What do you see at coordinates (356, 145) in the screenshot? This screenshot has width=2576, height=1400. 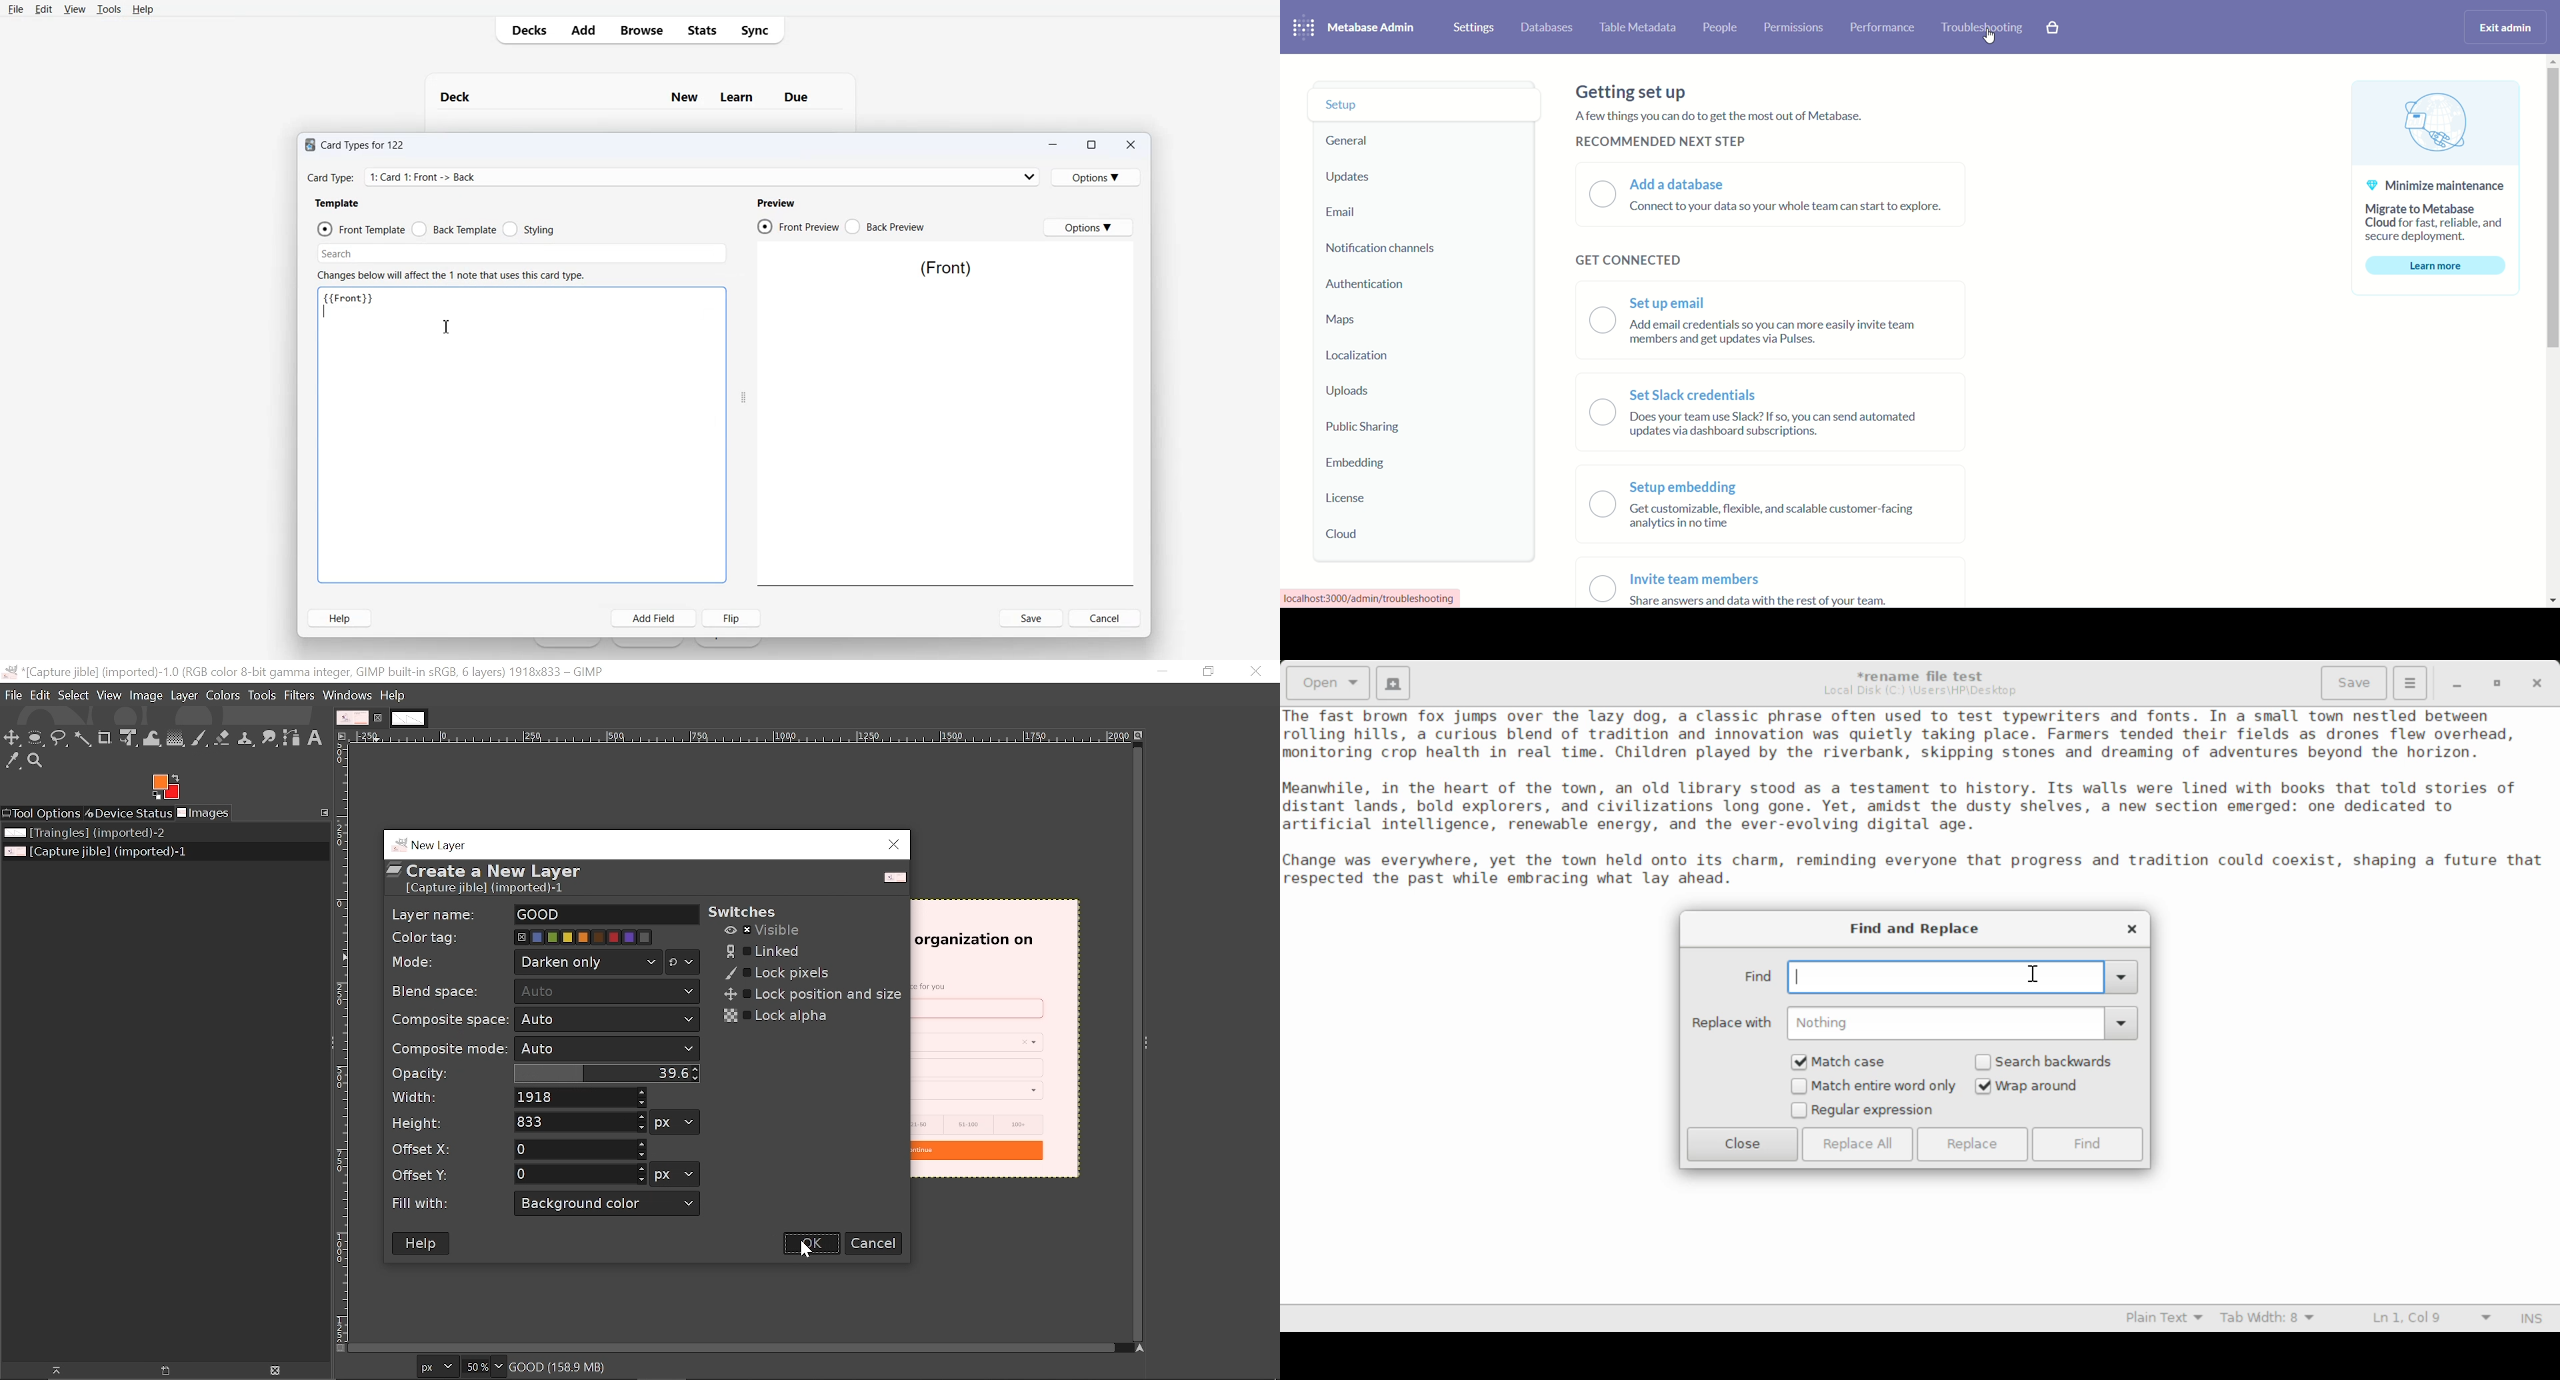 I see `Text 1` at bounding box center [356, 145].